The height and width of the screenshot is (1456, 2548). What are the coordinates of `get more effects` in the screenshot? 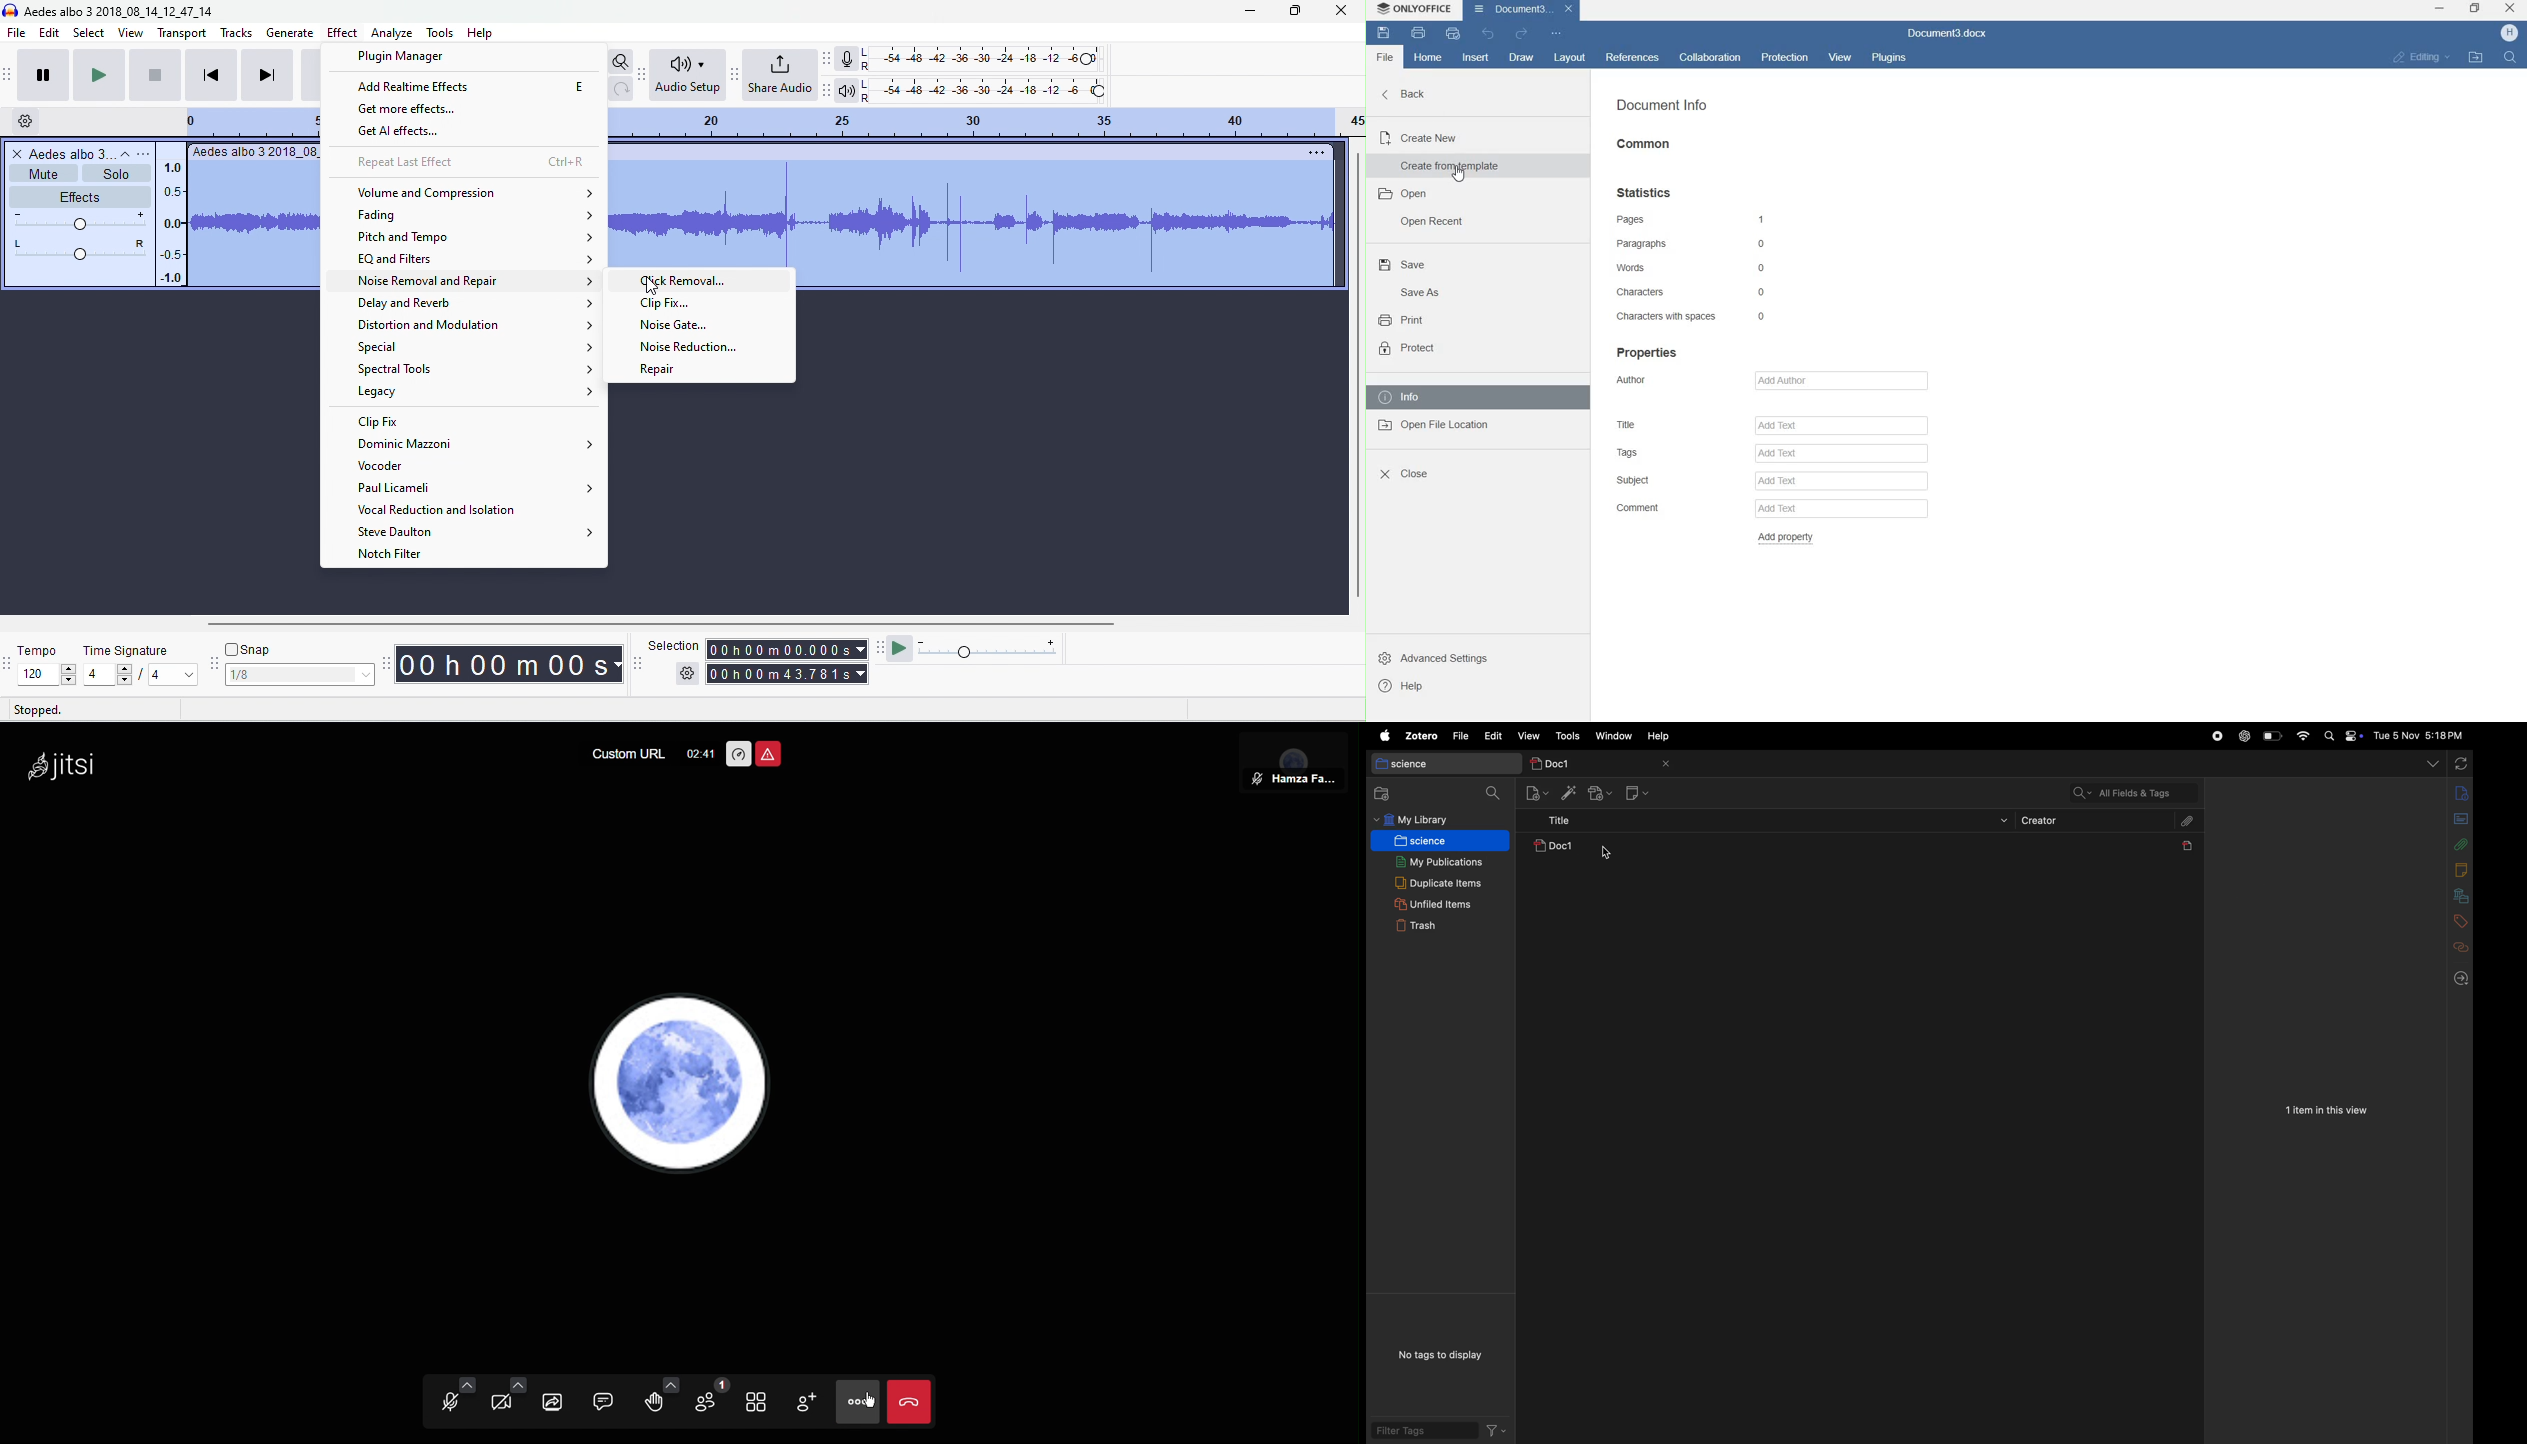 It's located at (422, 110).